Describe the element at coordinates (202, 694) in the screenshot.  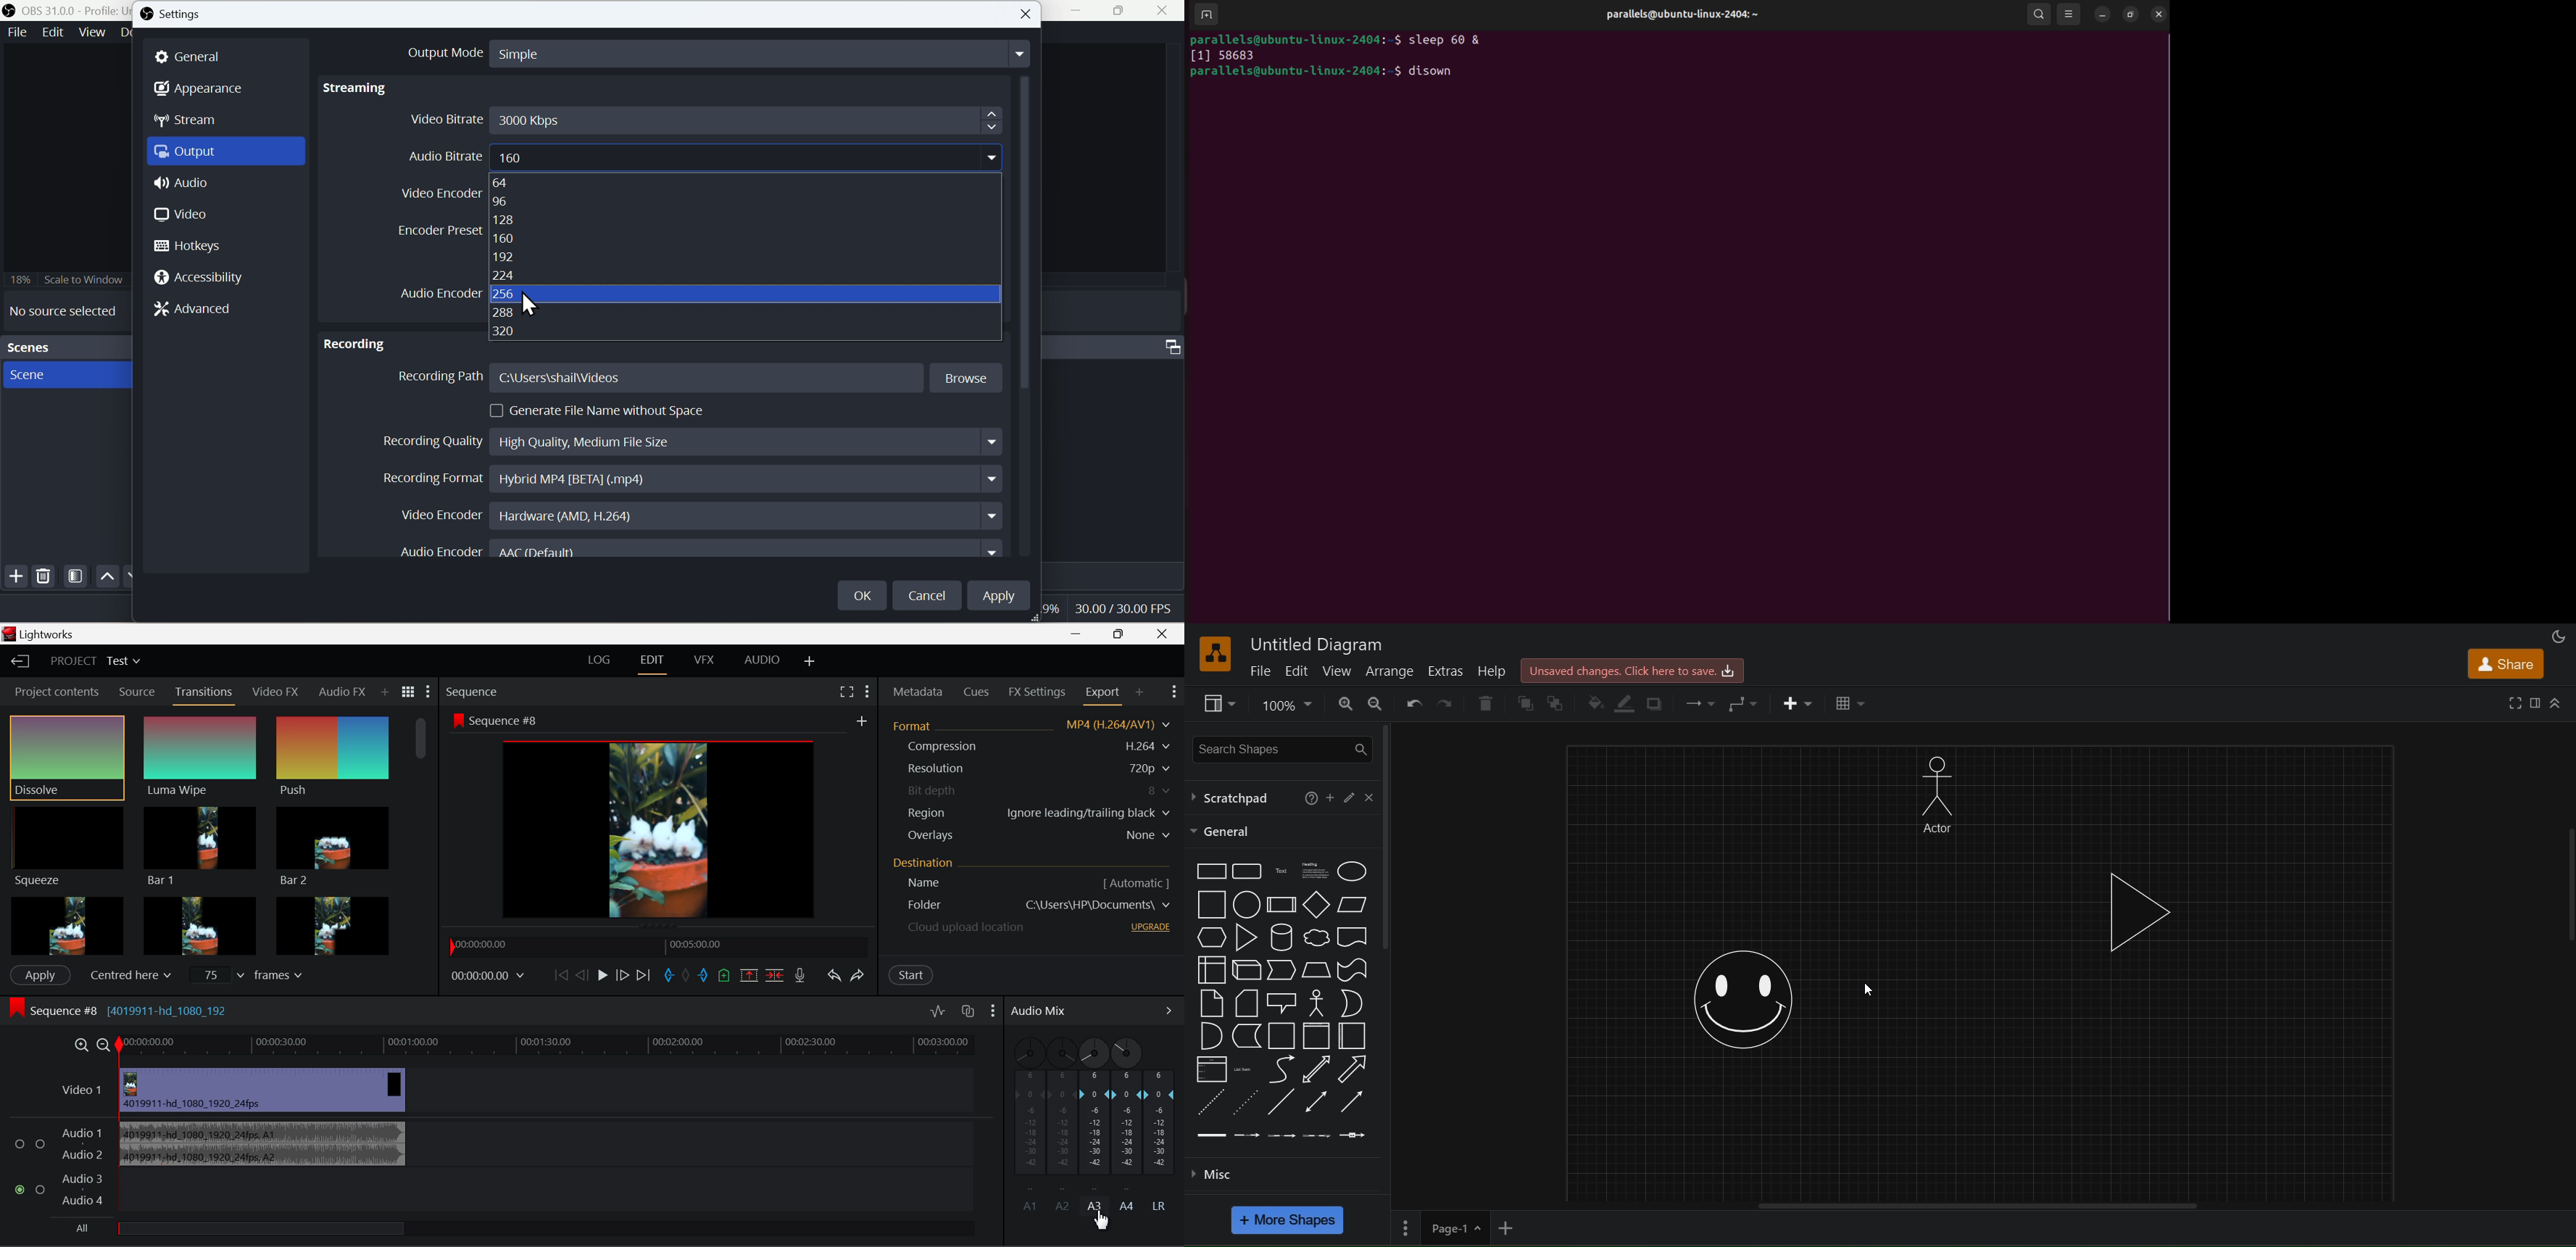
I see `Transitions` at that location.